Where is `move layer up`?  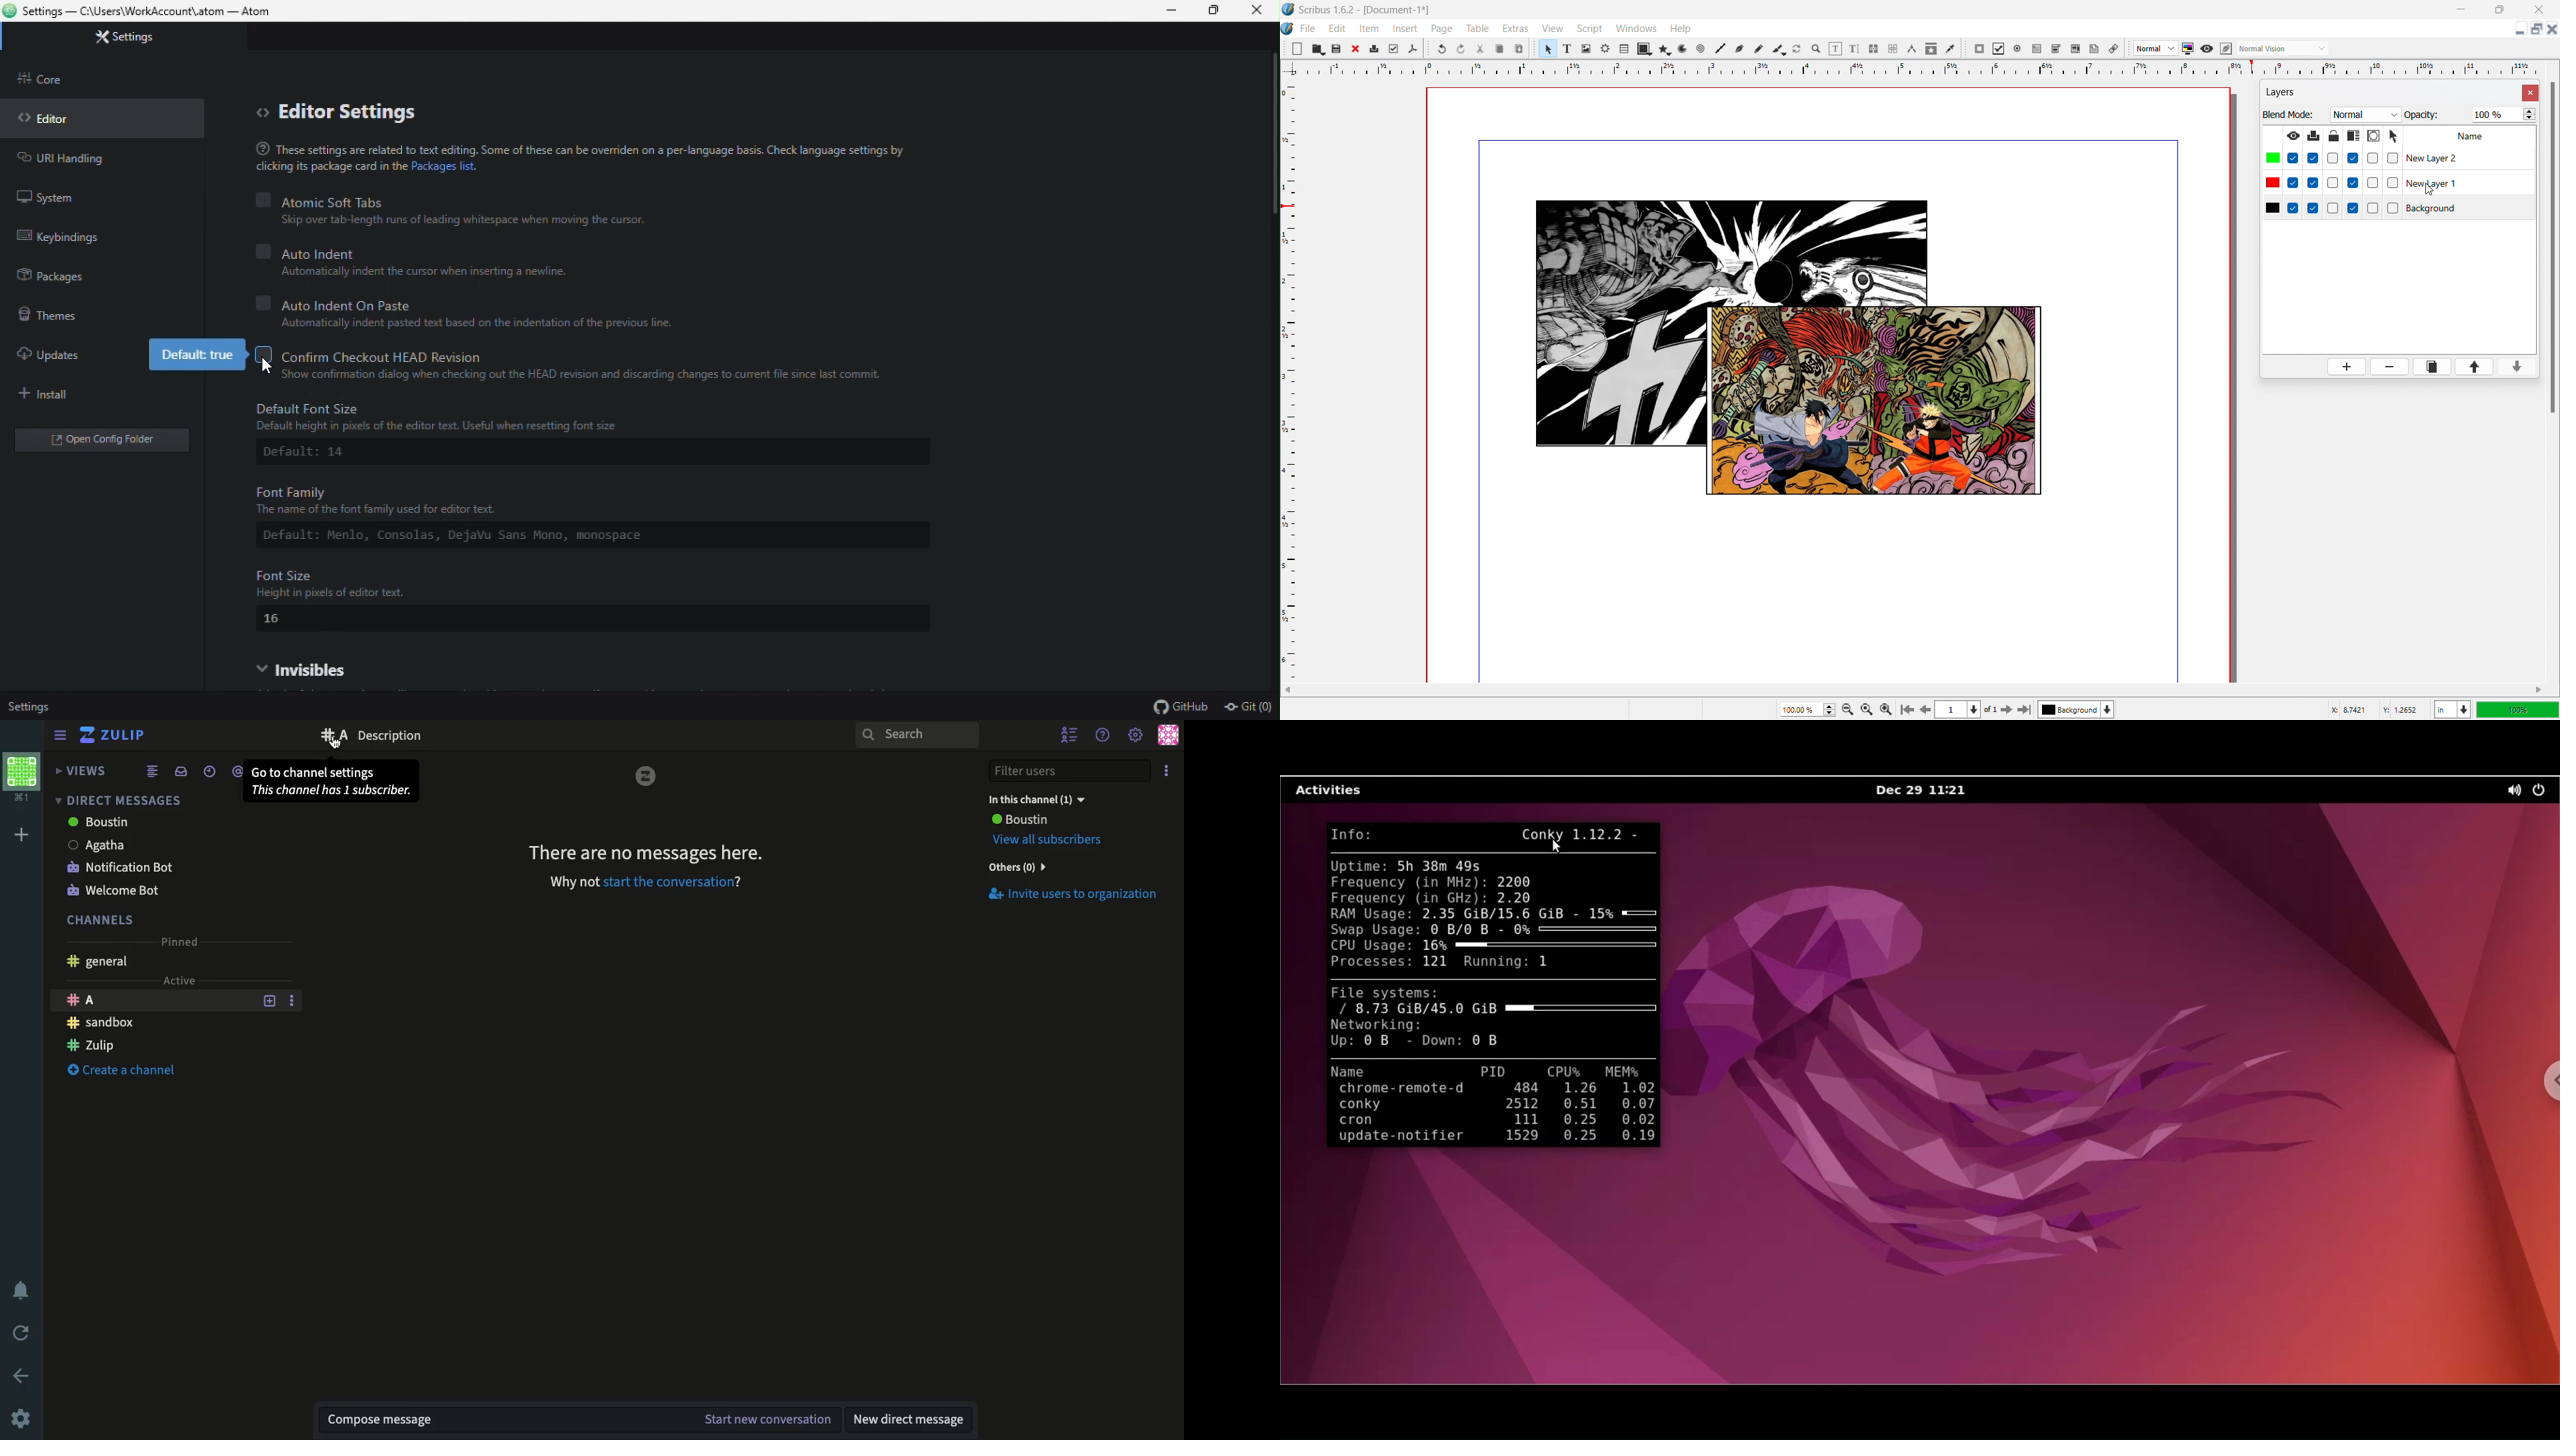 move layer up is located at coordinates (2473, 367).